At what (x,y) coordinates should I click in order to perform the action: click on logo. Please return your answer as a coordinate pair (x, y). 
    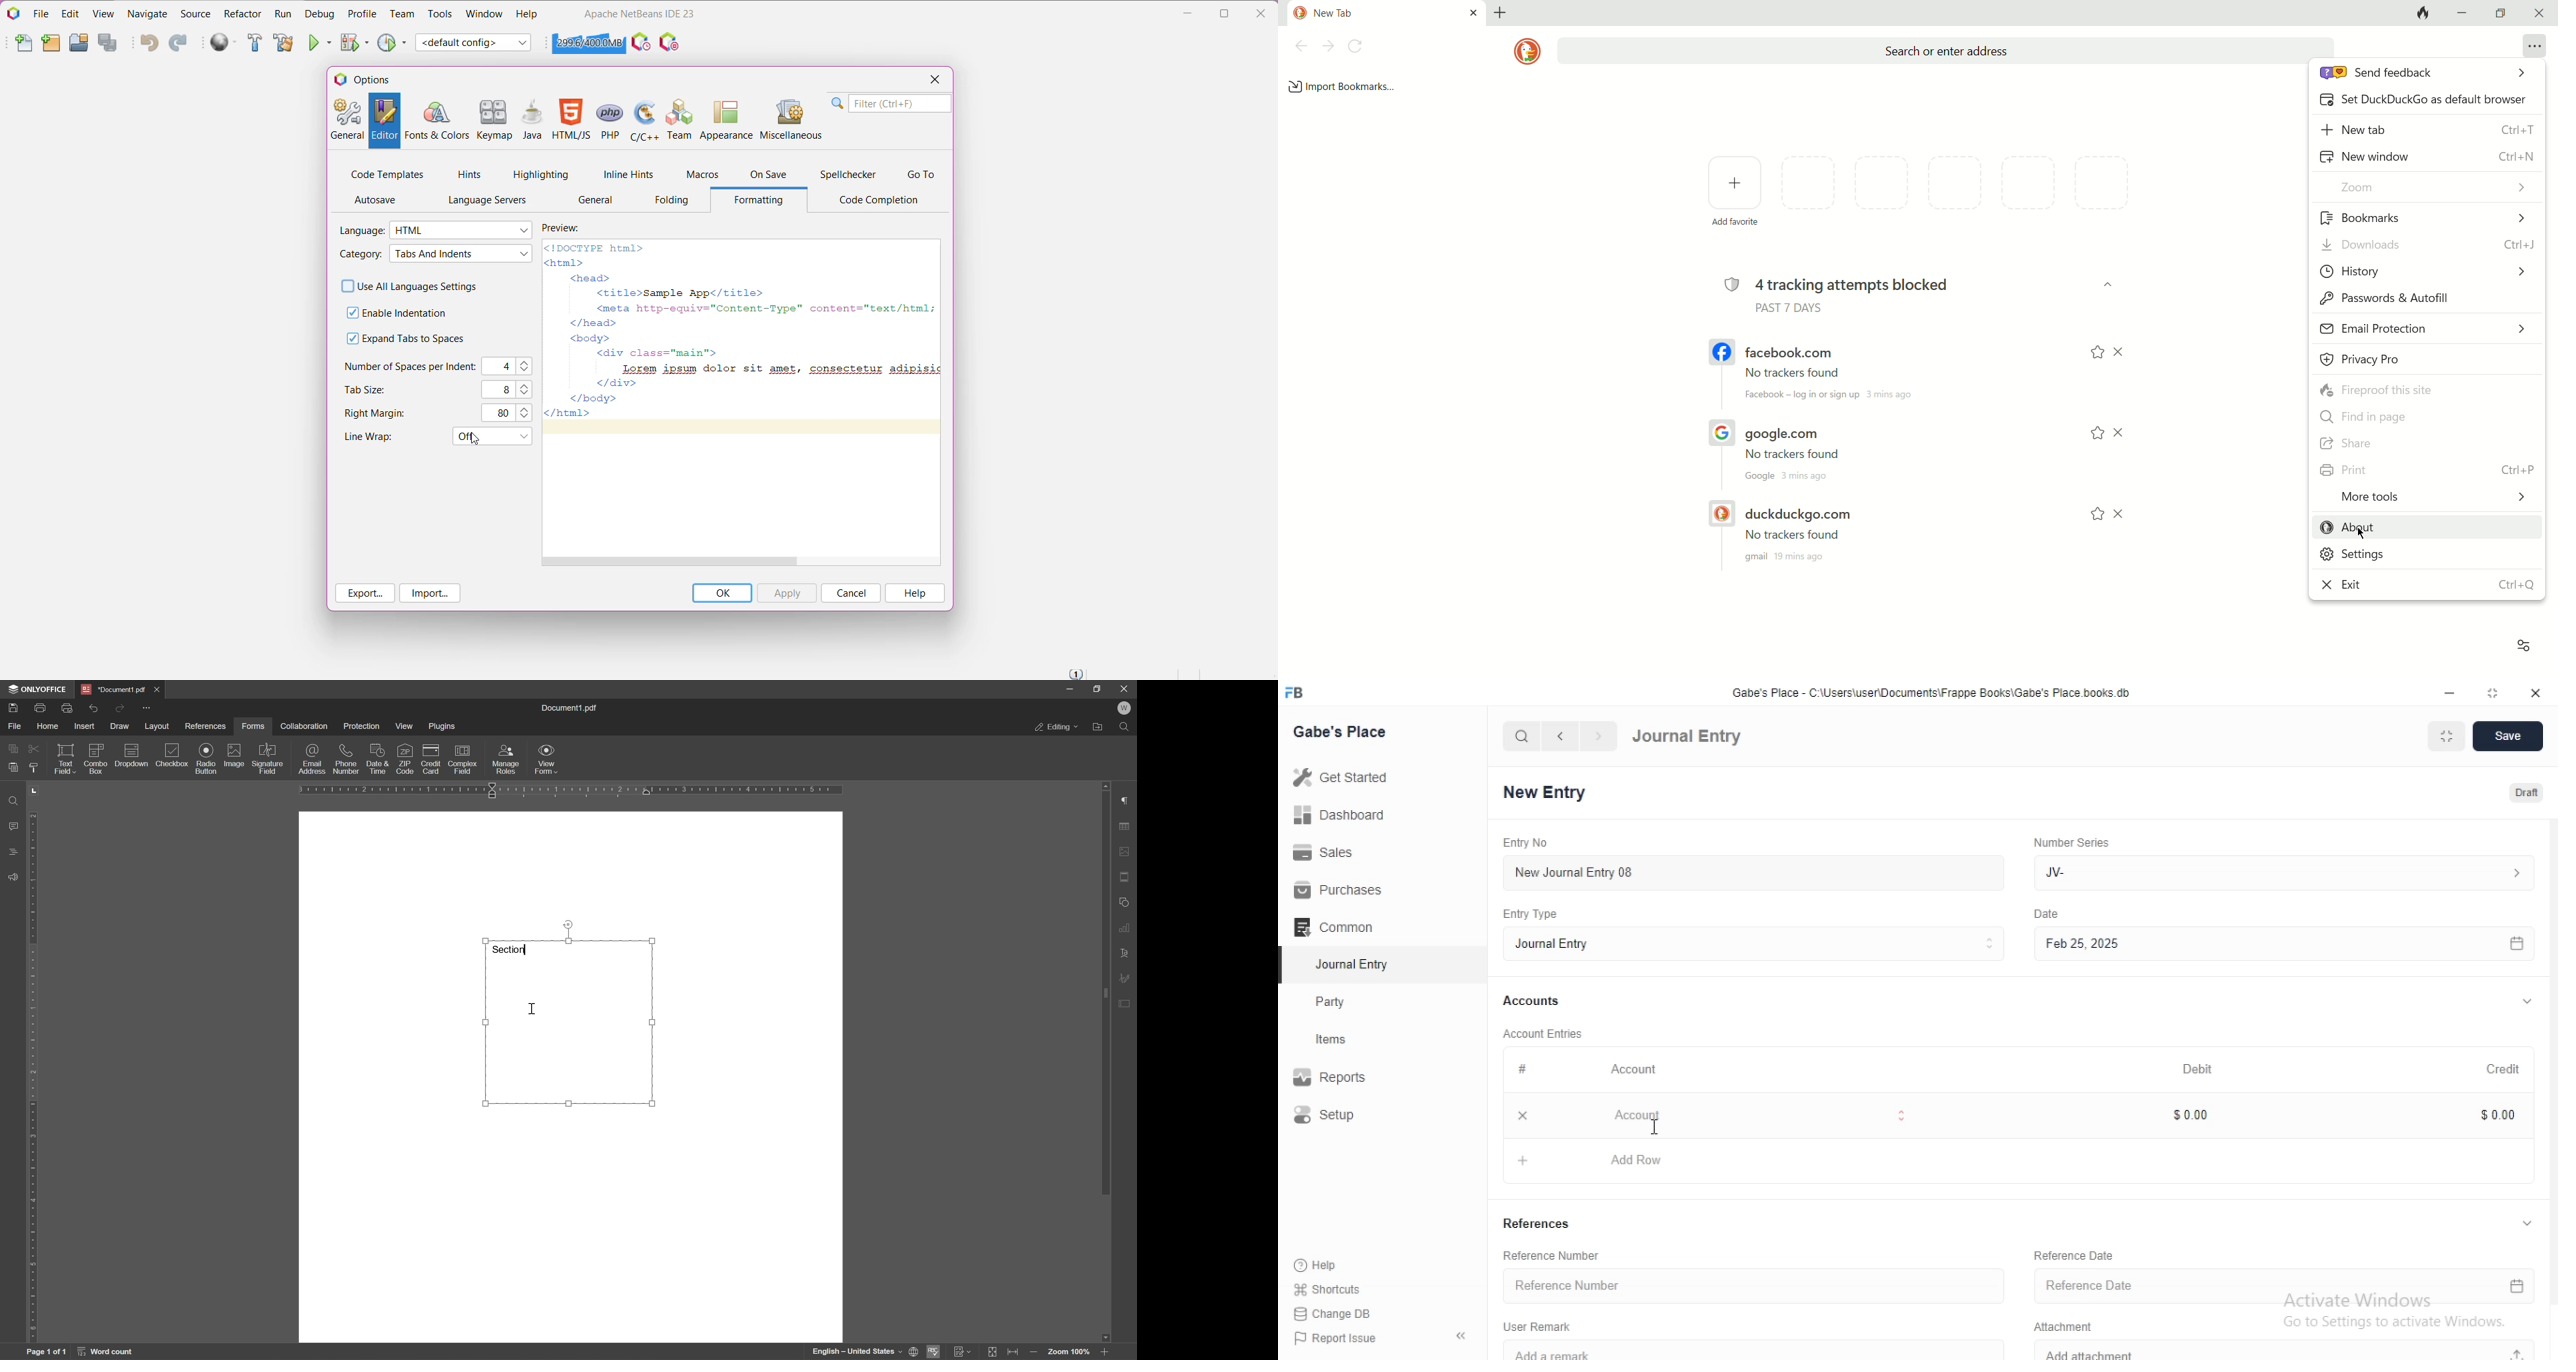
    Looking at the image, I should click on (1523, 51).